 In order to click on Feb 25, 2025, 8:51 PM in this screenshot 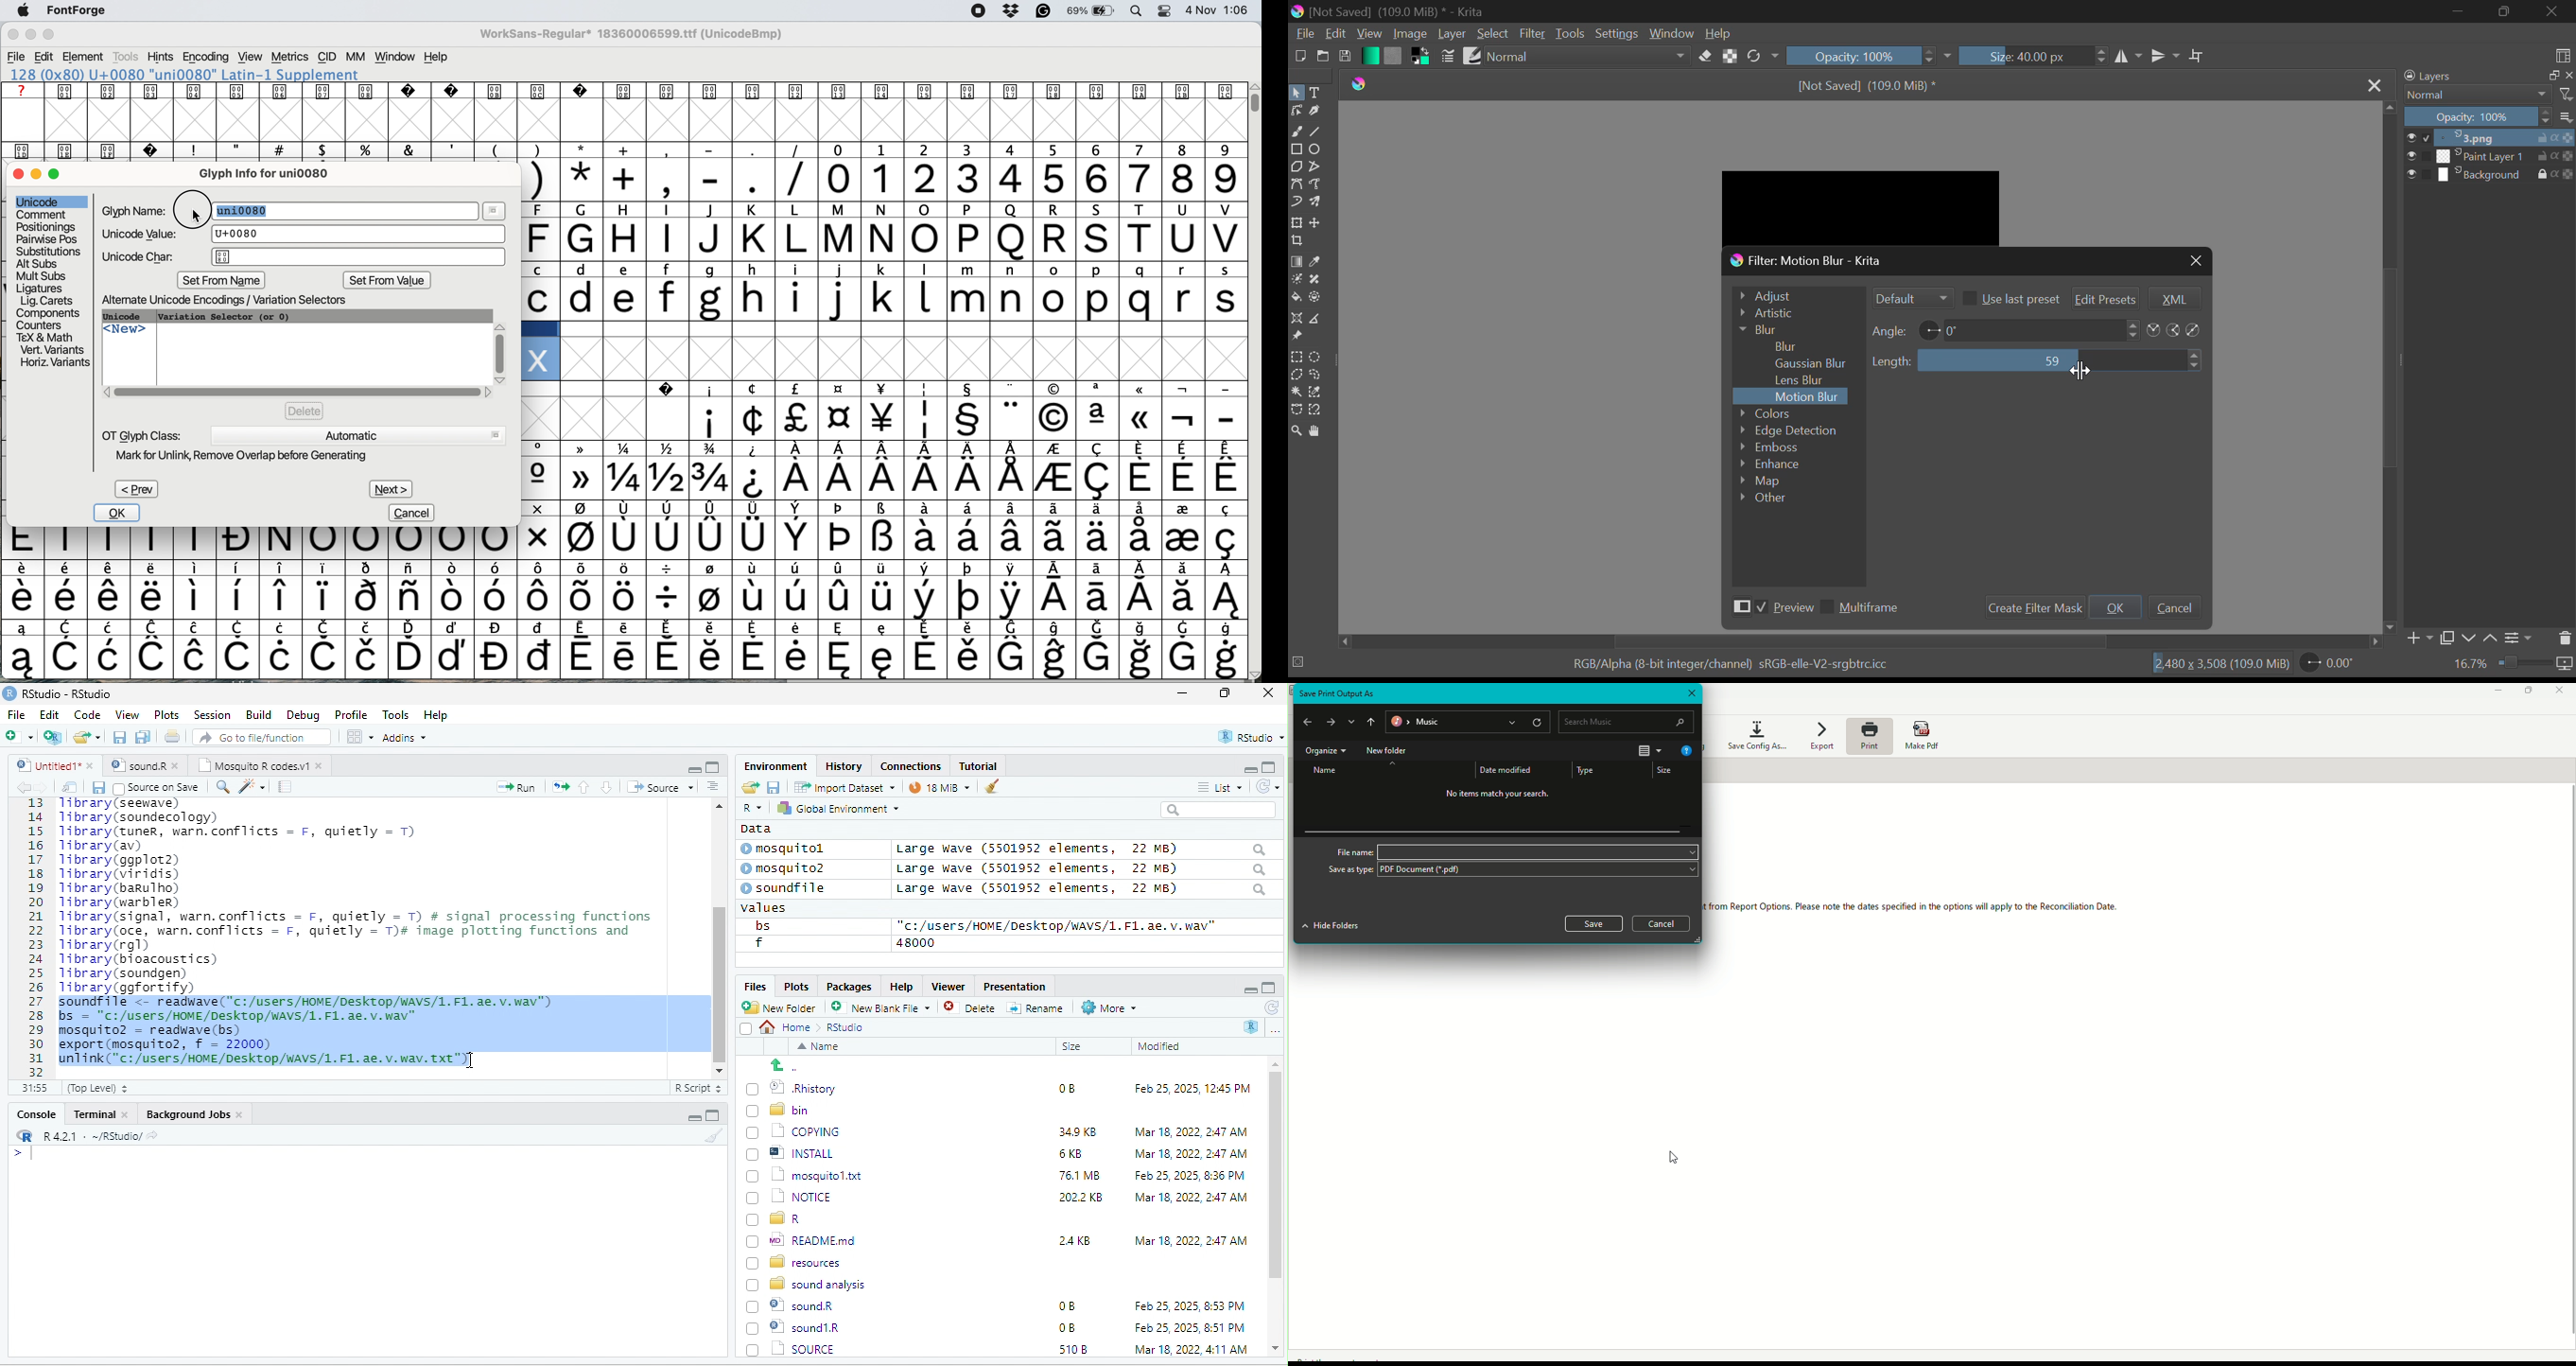, I will do `click(1191, 1306)`.